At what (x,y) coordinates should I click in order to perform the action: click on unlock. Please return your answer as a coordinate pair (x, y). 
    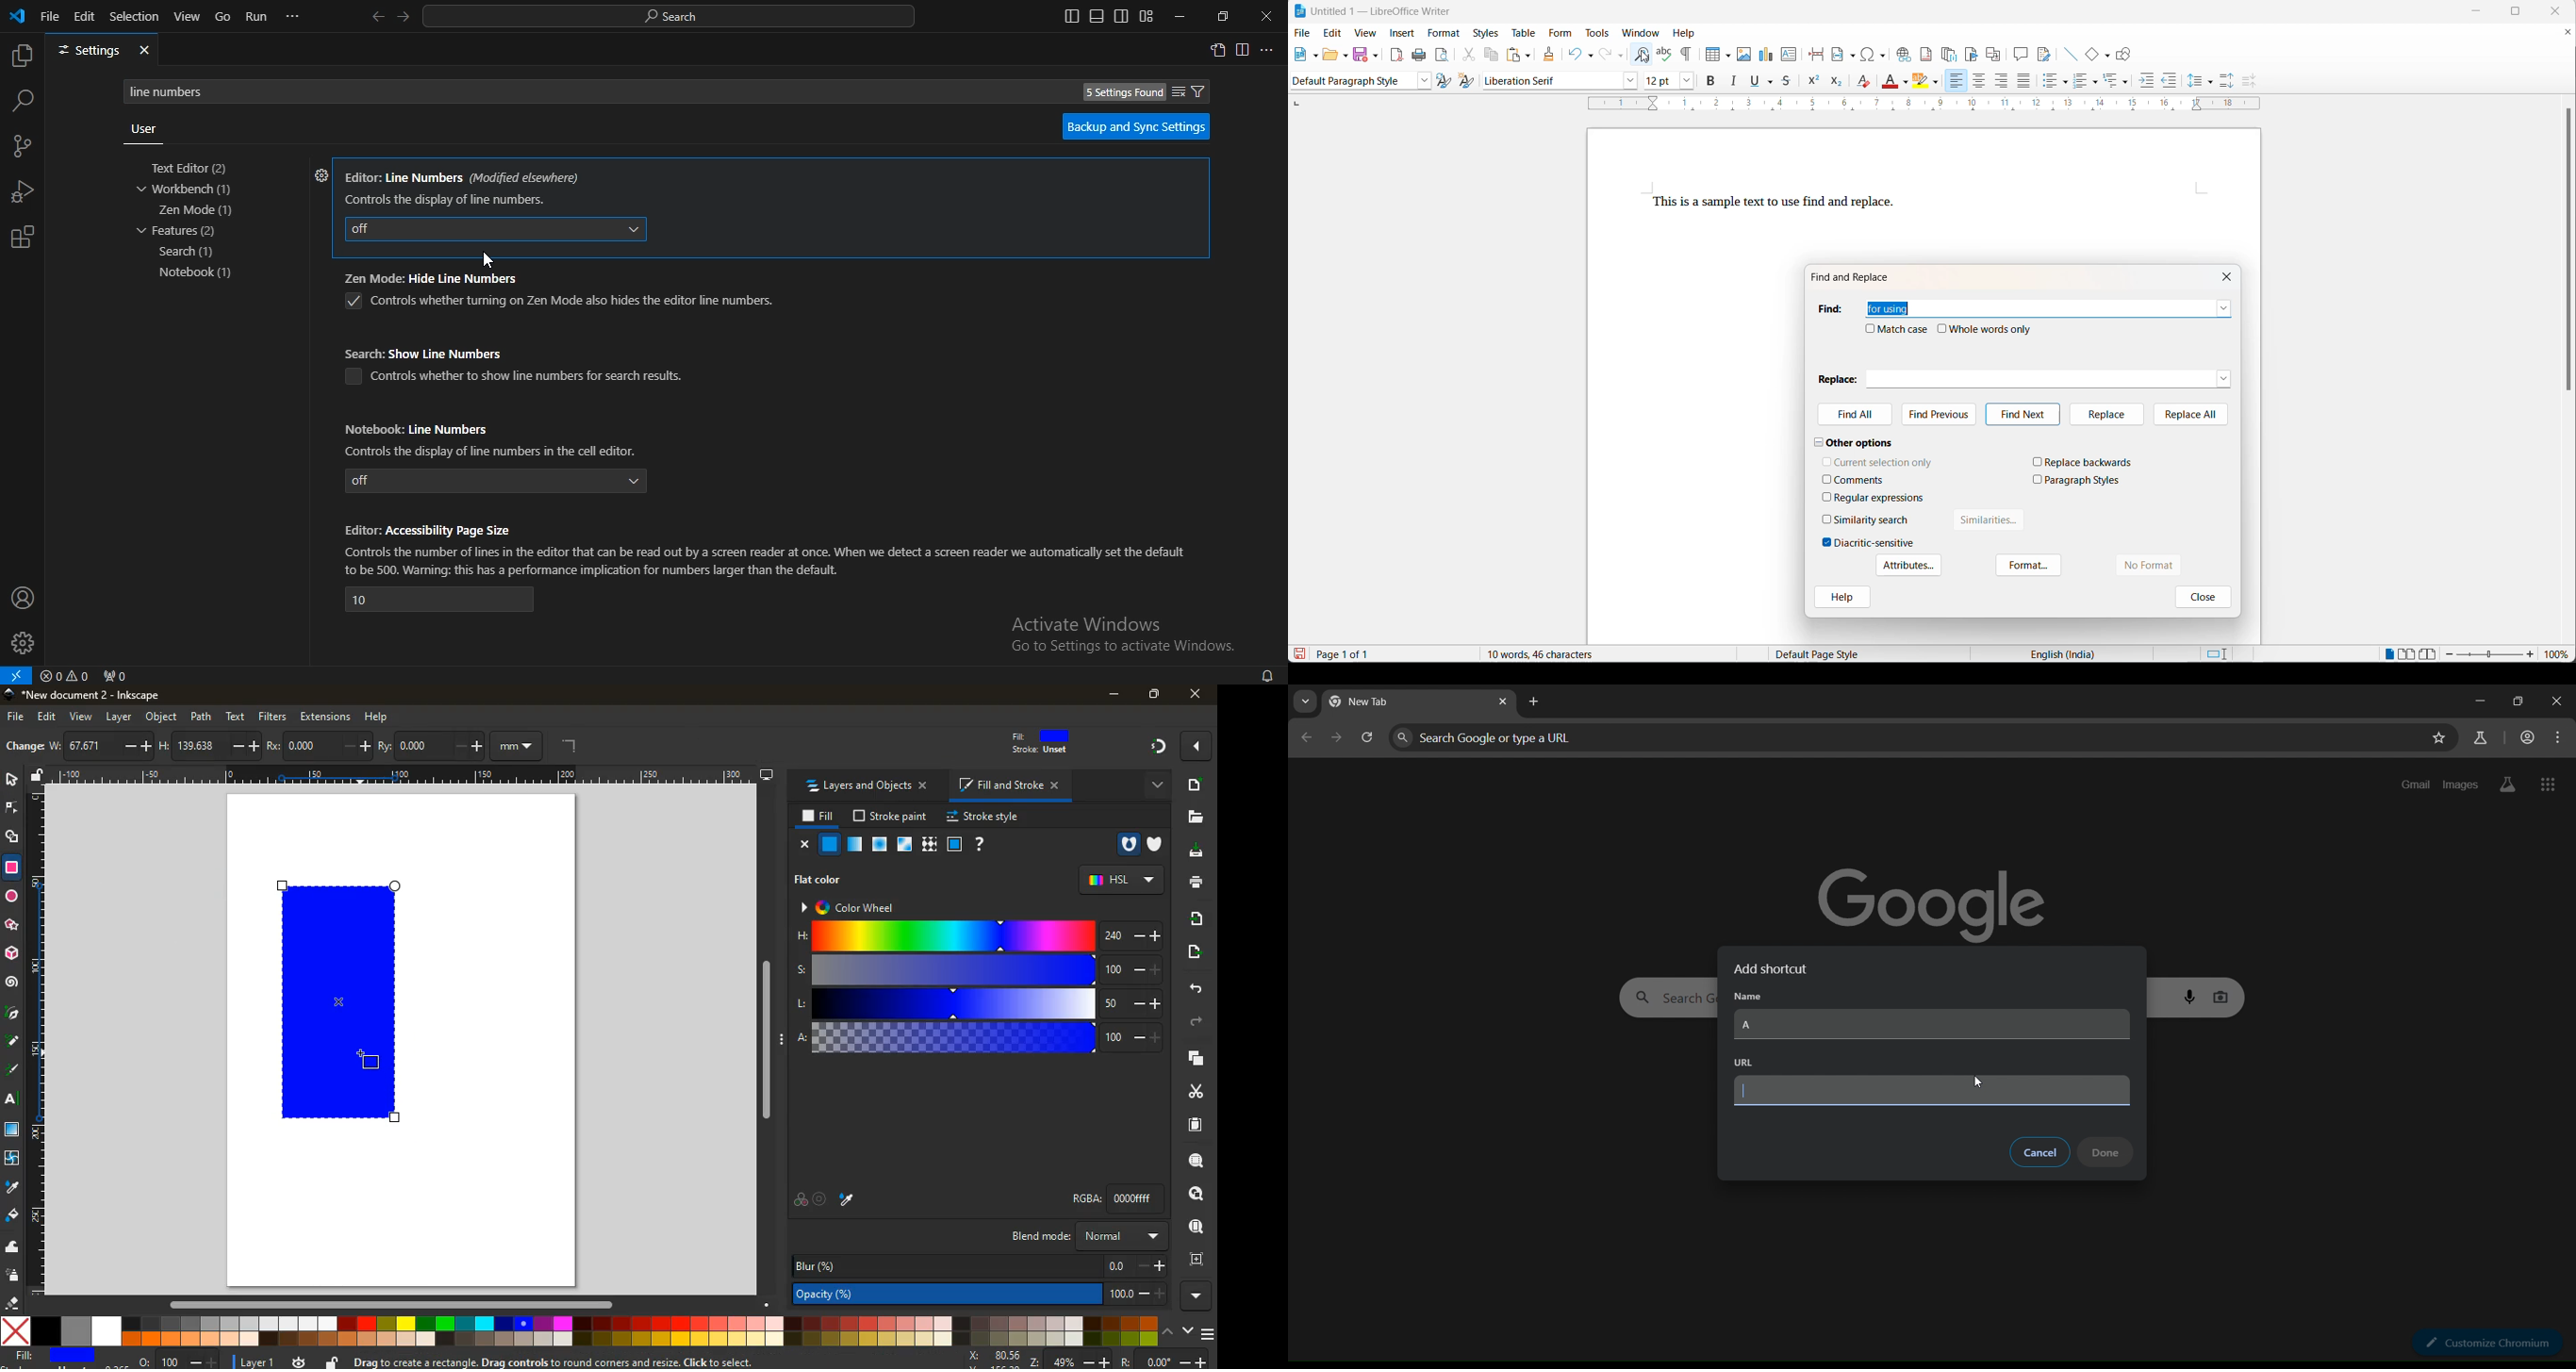
    Looking at the image, I should click on (39, 777).